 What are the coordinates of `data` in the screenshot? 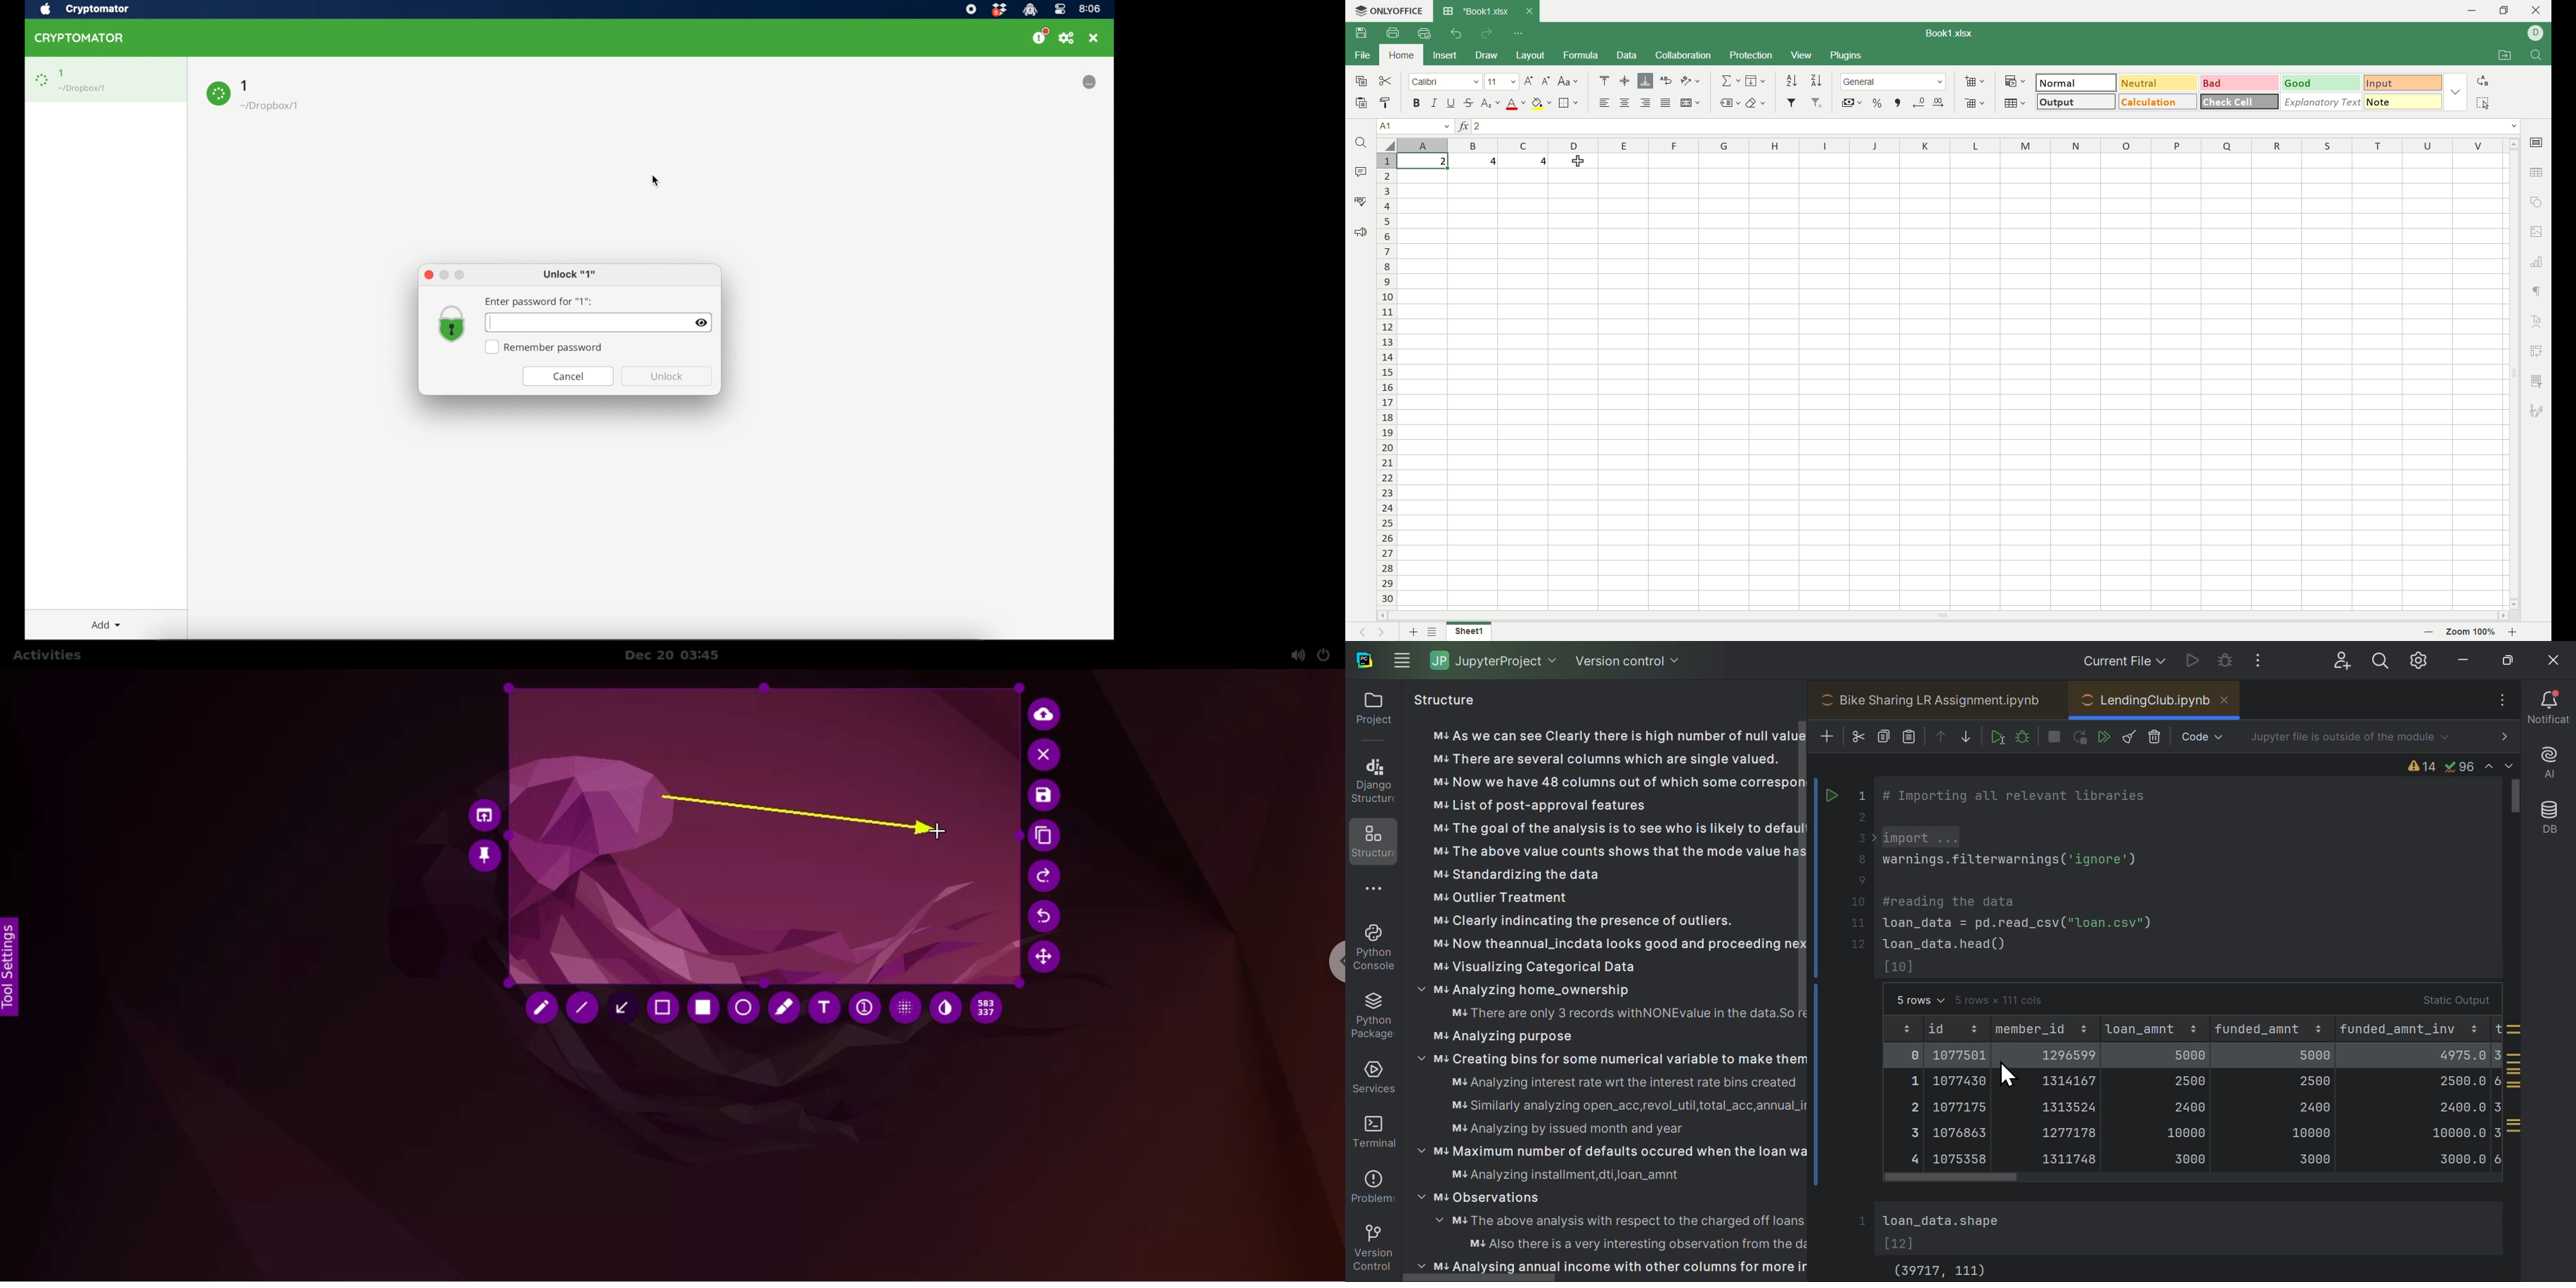 It's located at (1629, 55).